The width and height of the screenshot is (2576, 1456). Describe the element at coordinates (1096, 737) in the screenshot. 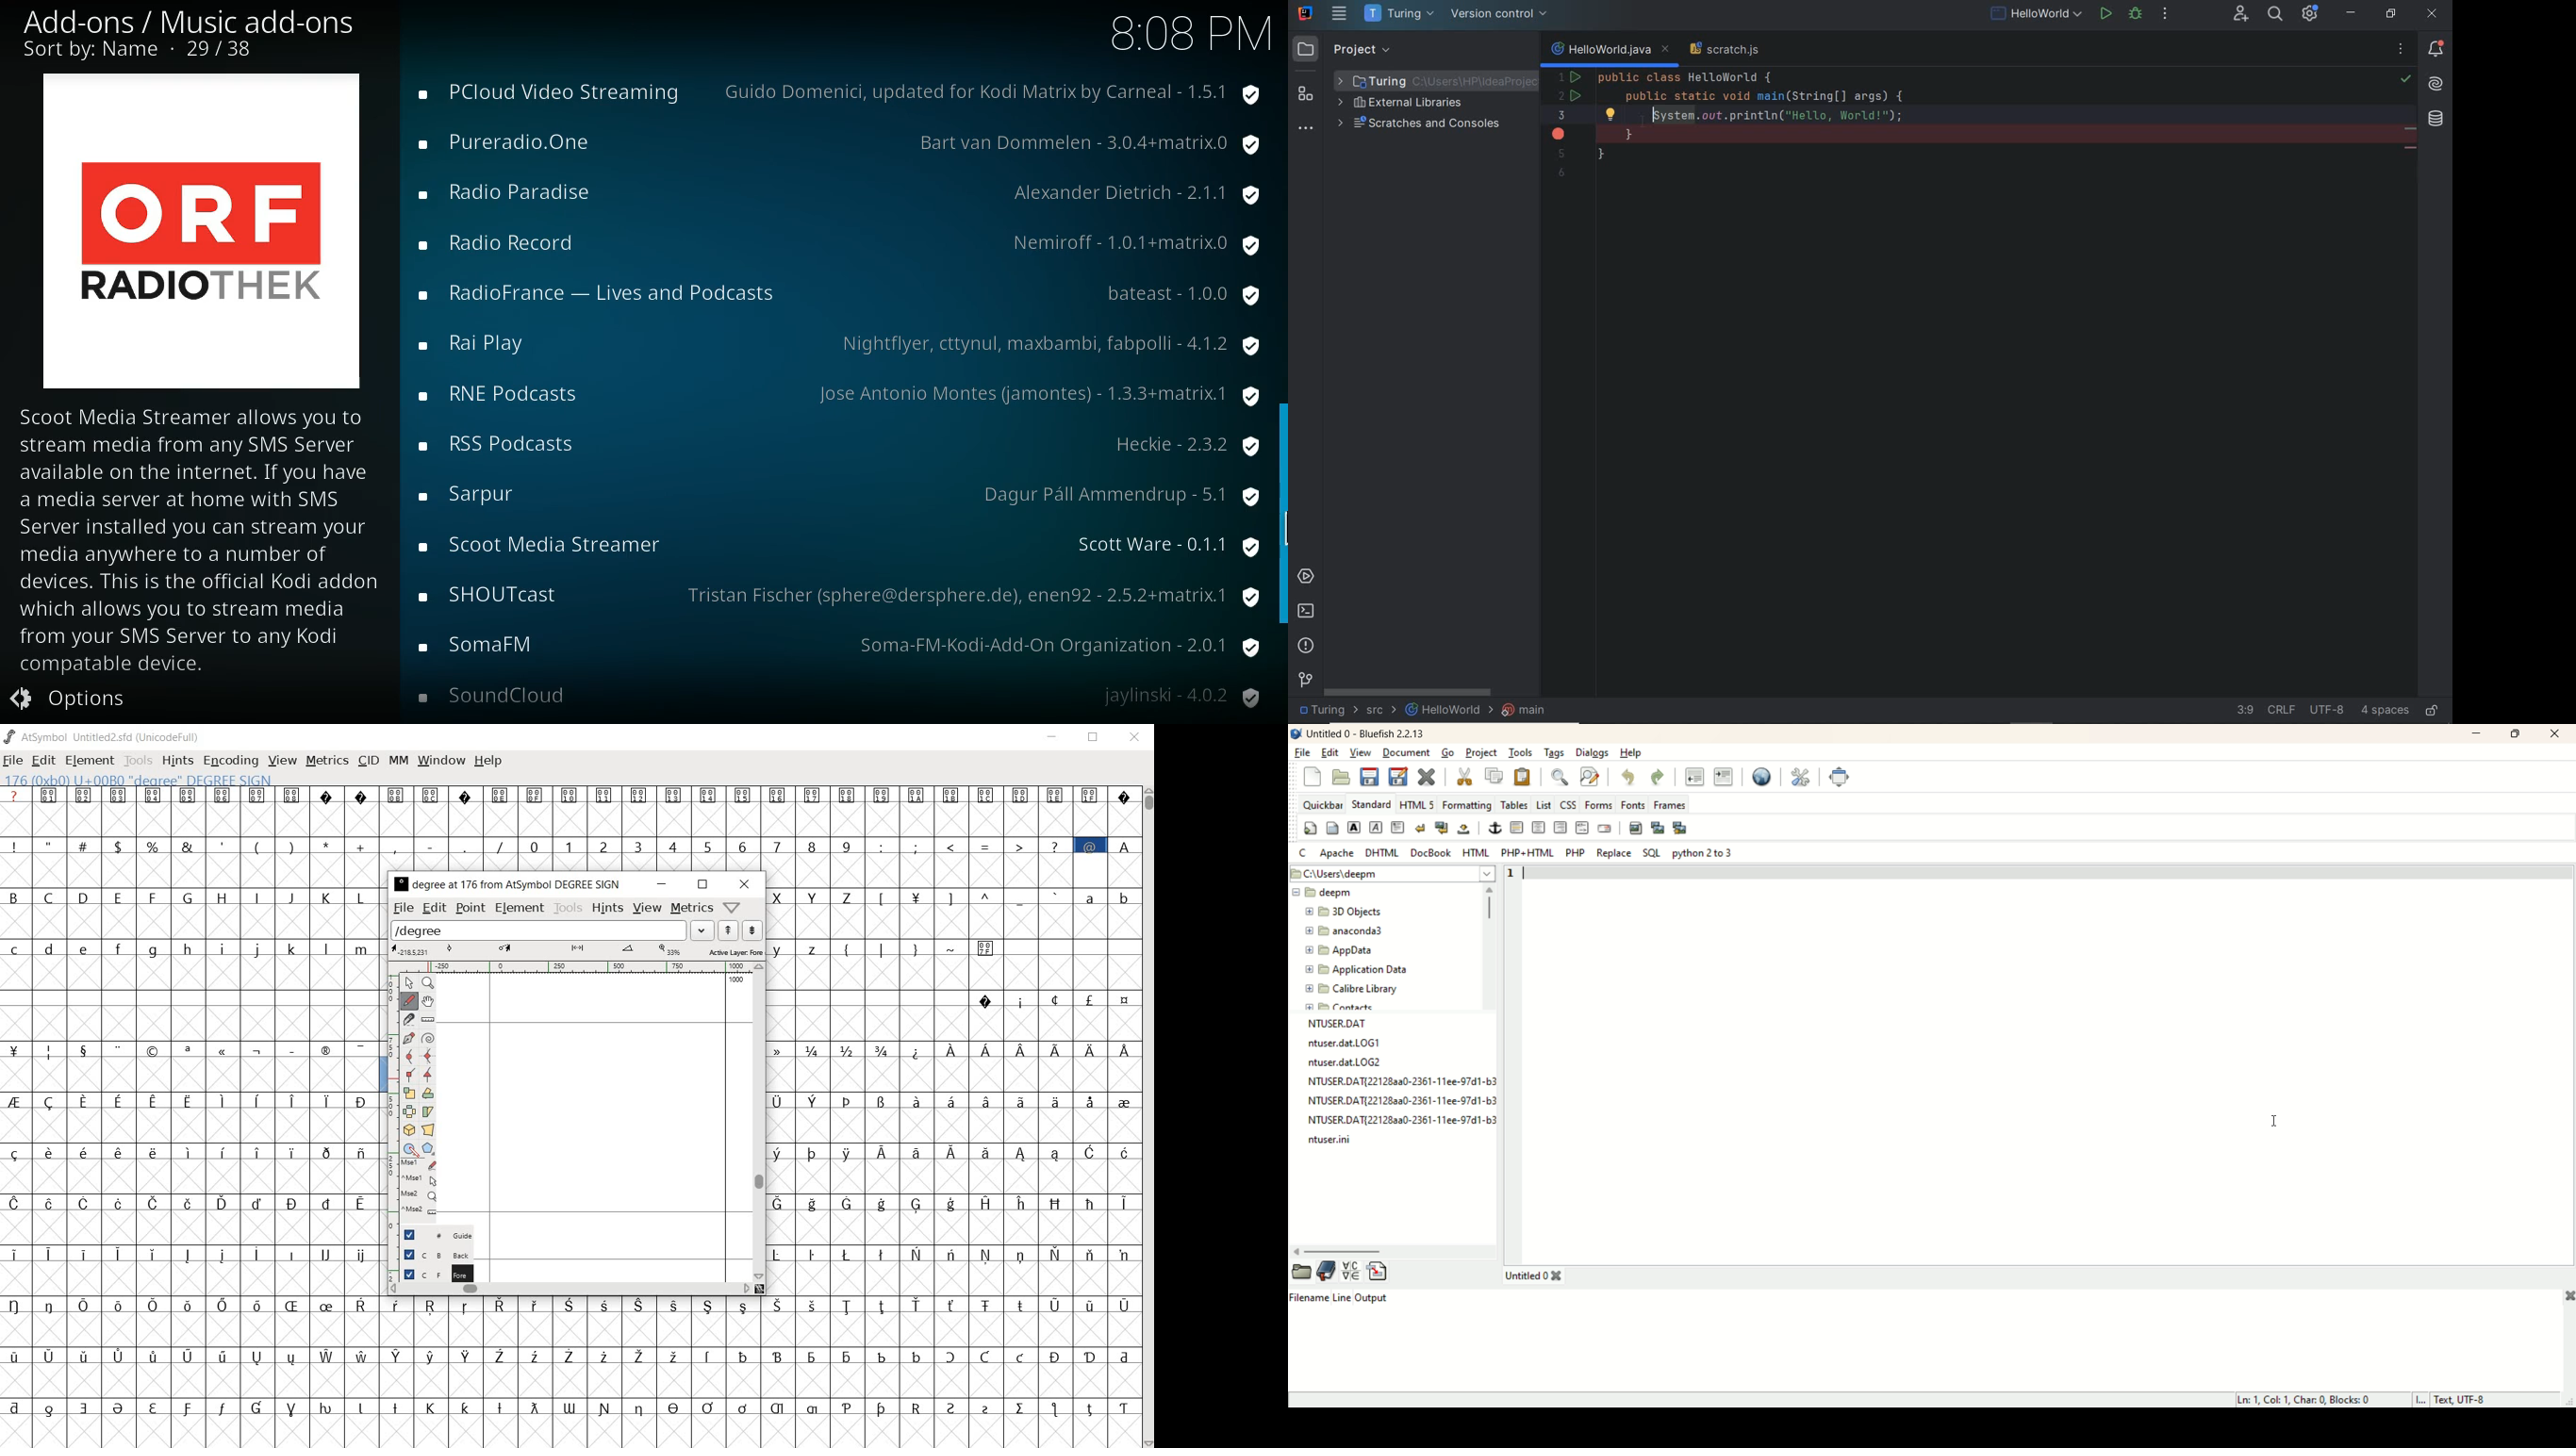

I see `restore down` at that location.